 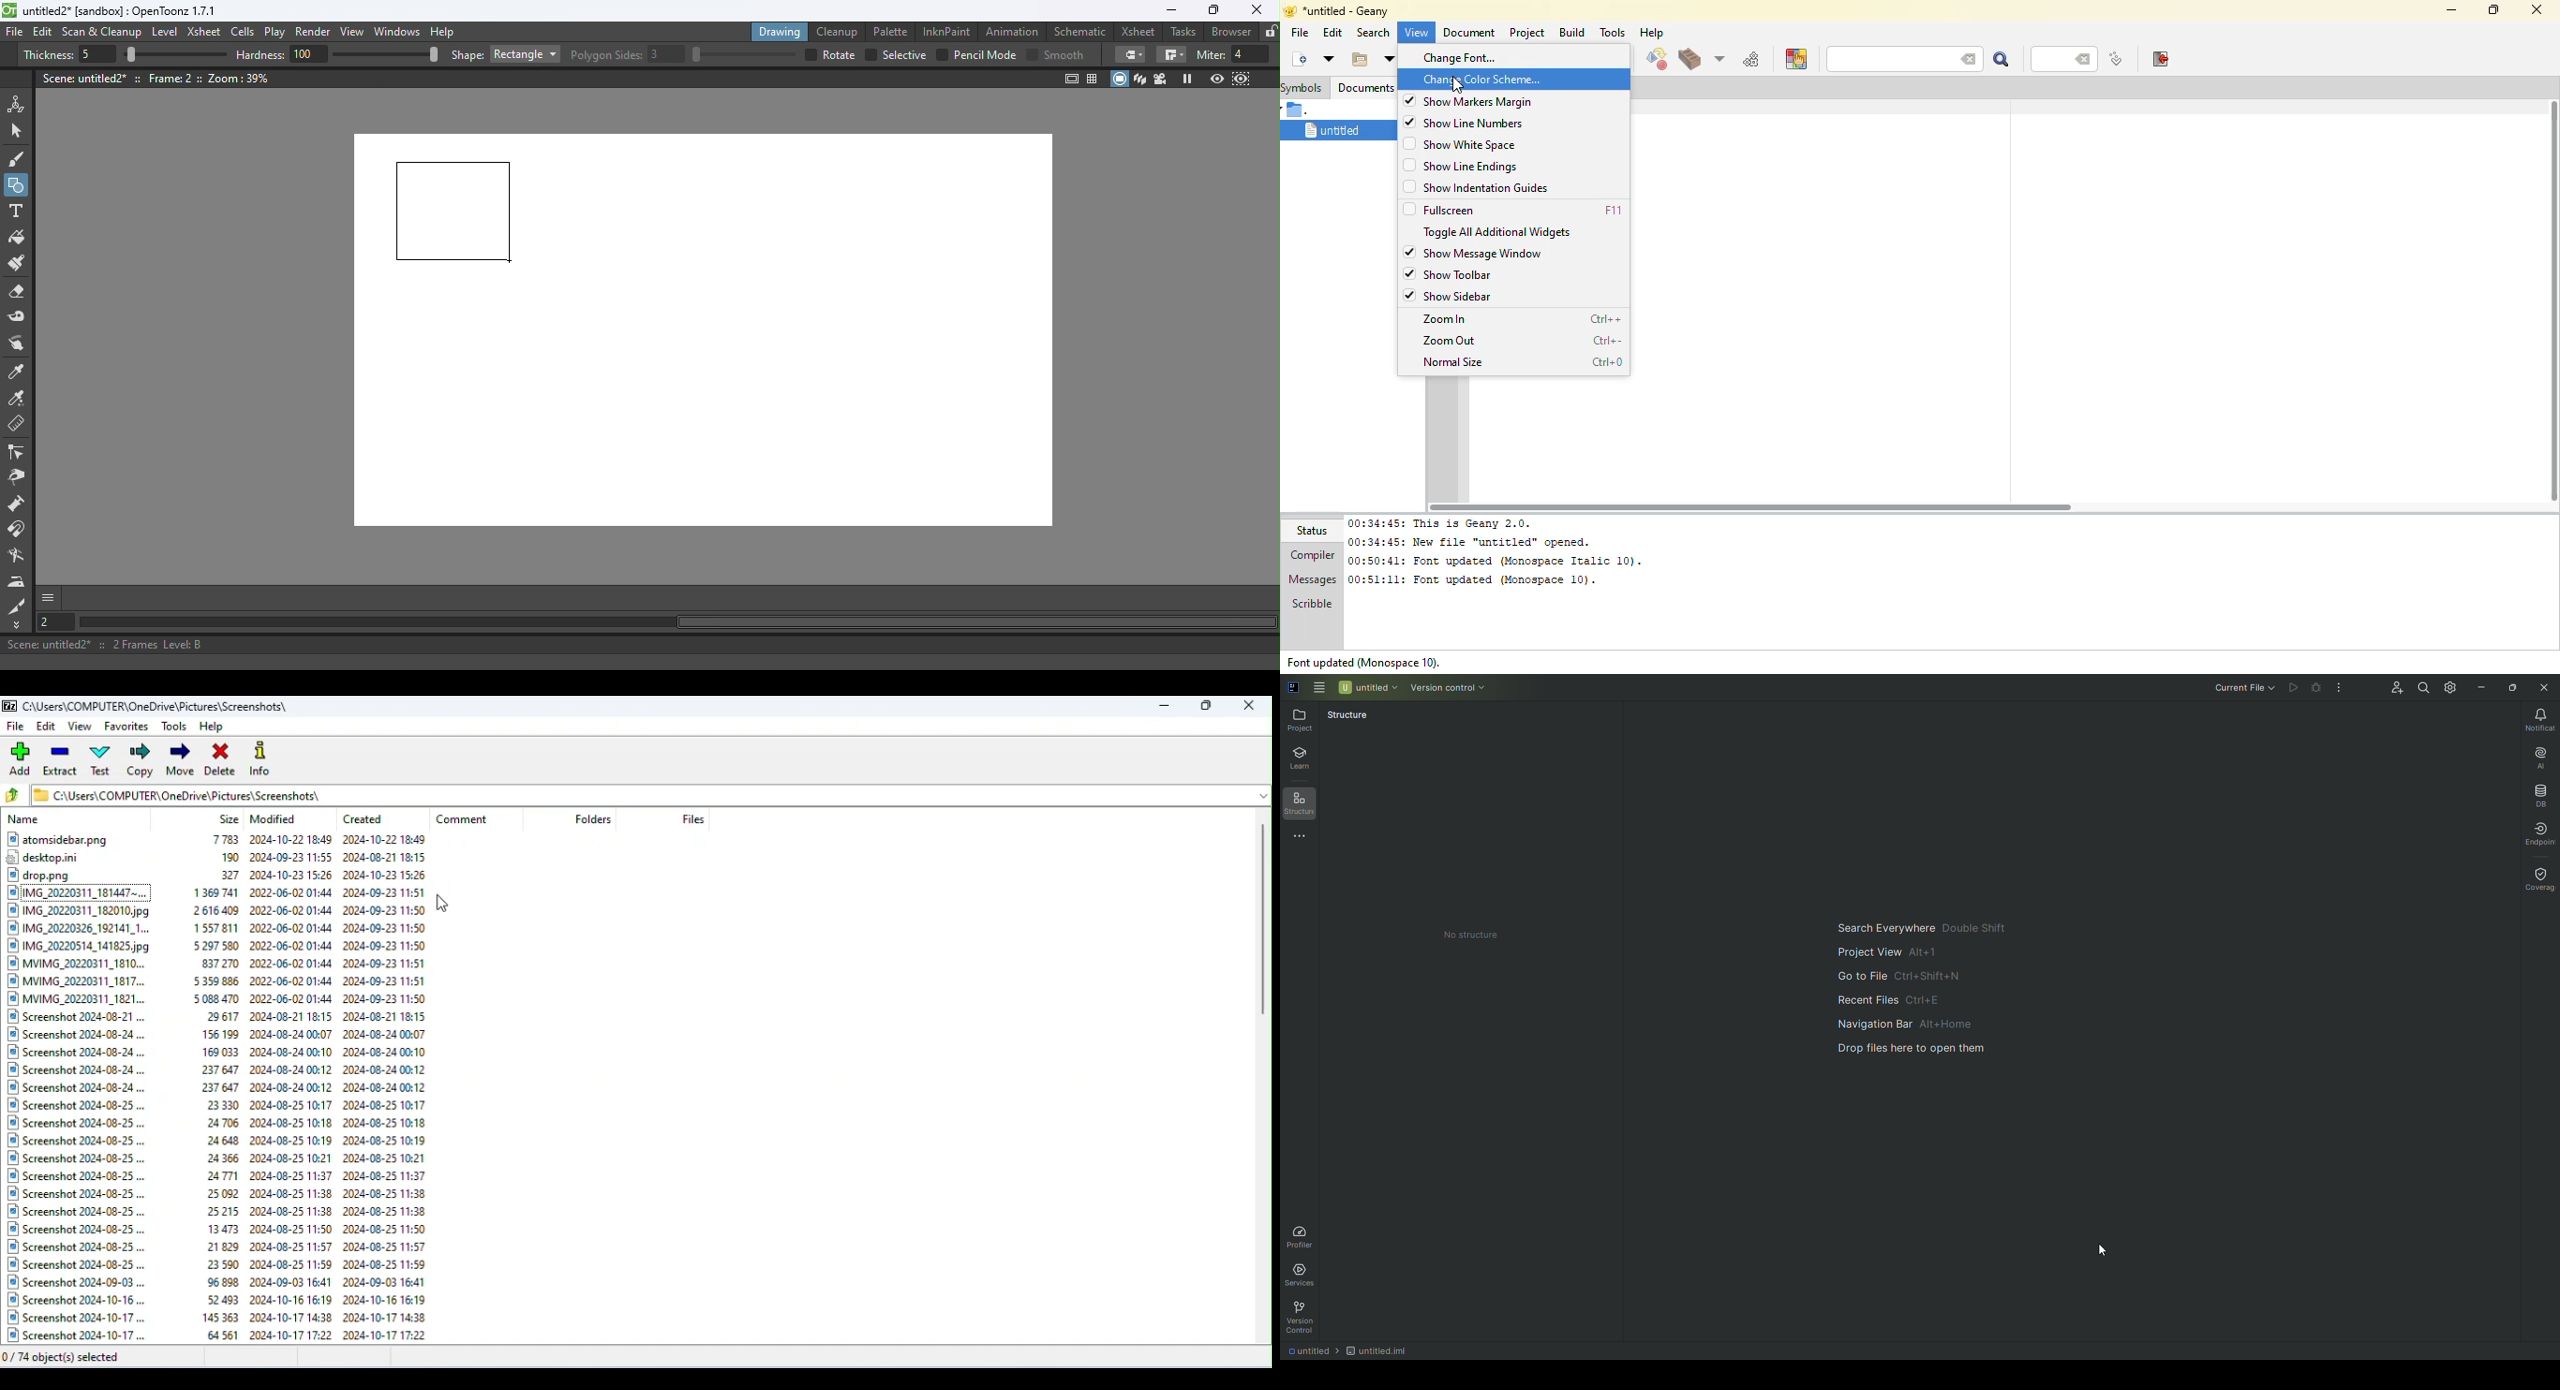 I want to click on Info, so click(x=263, y=758).